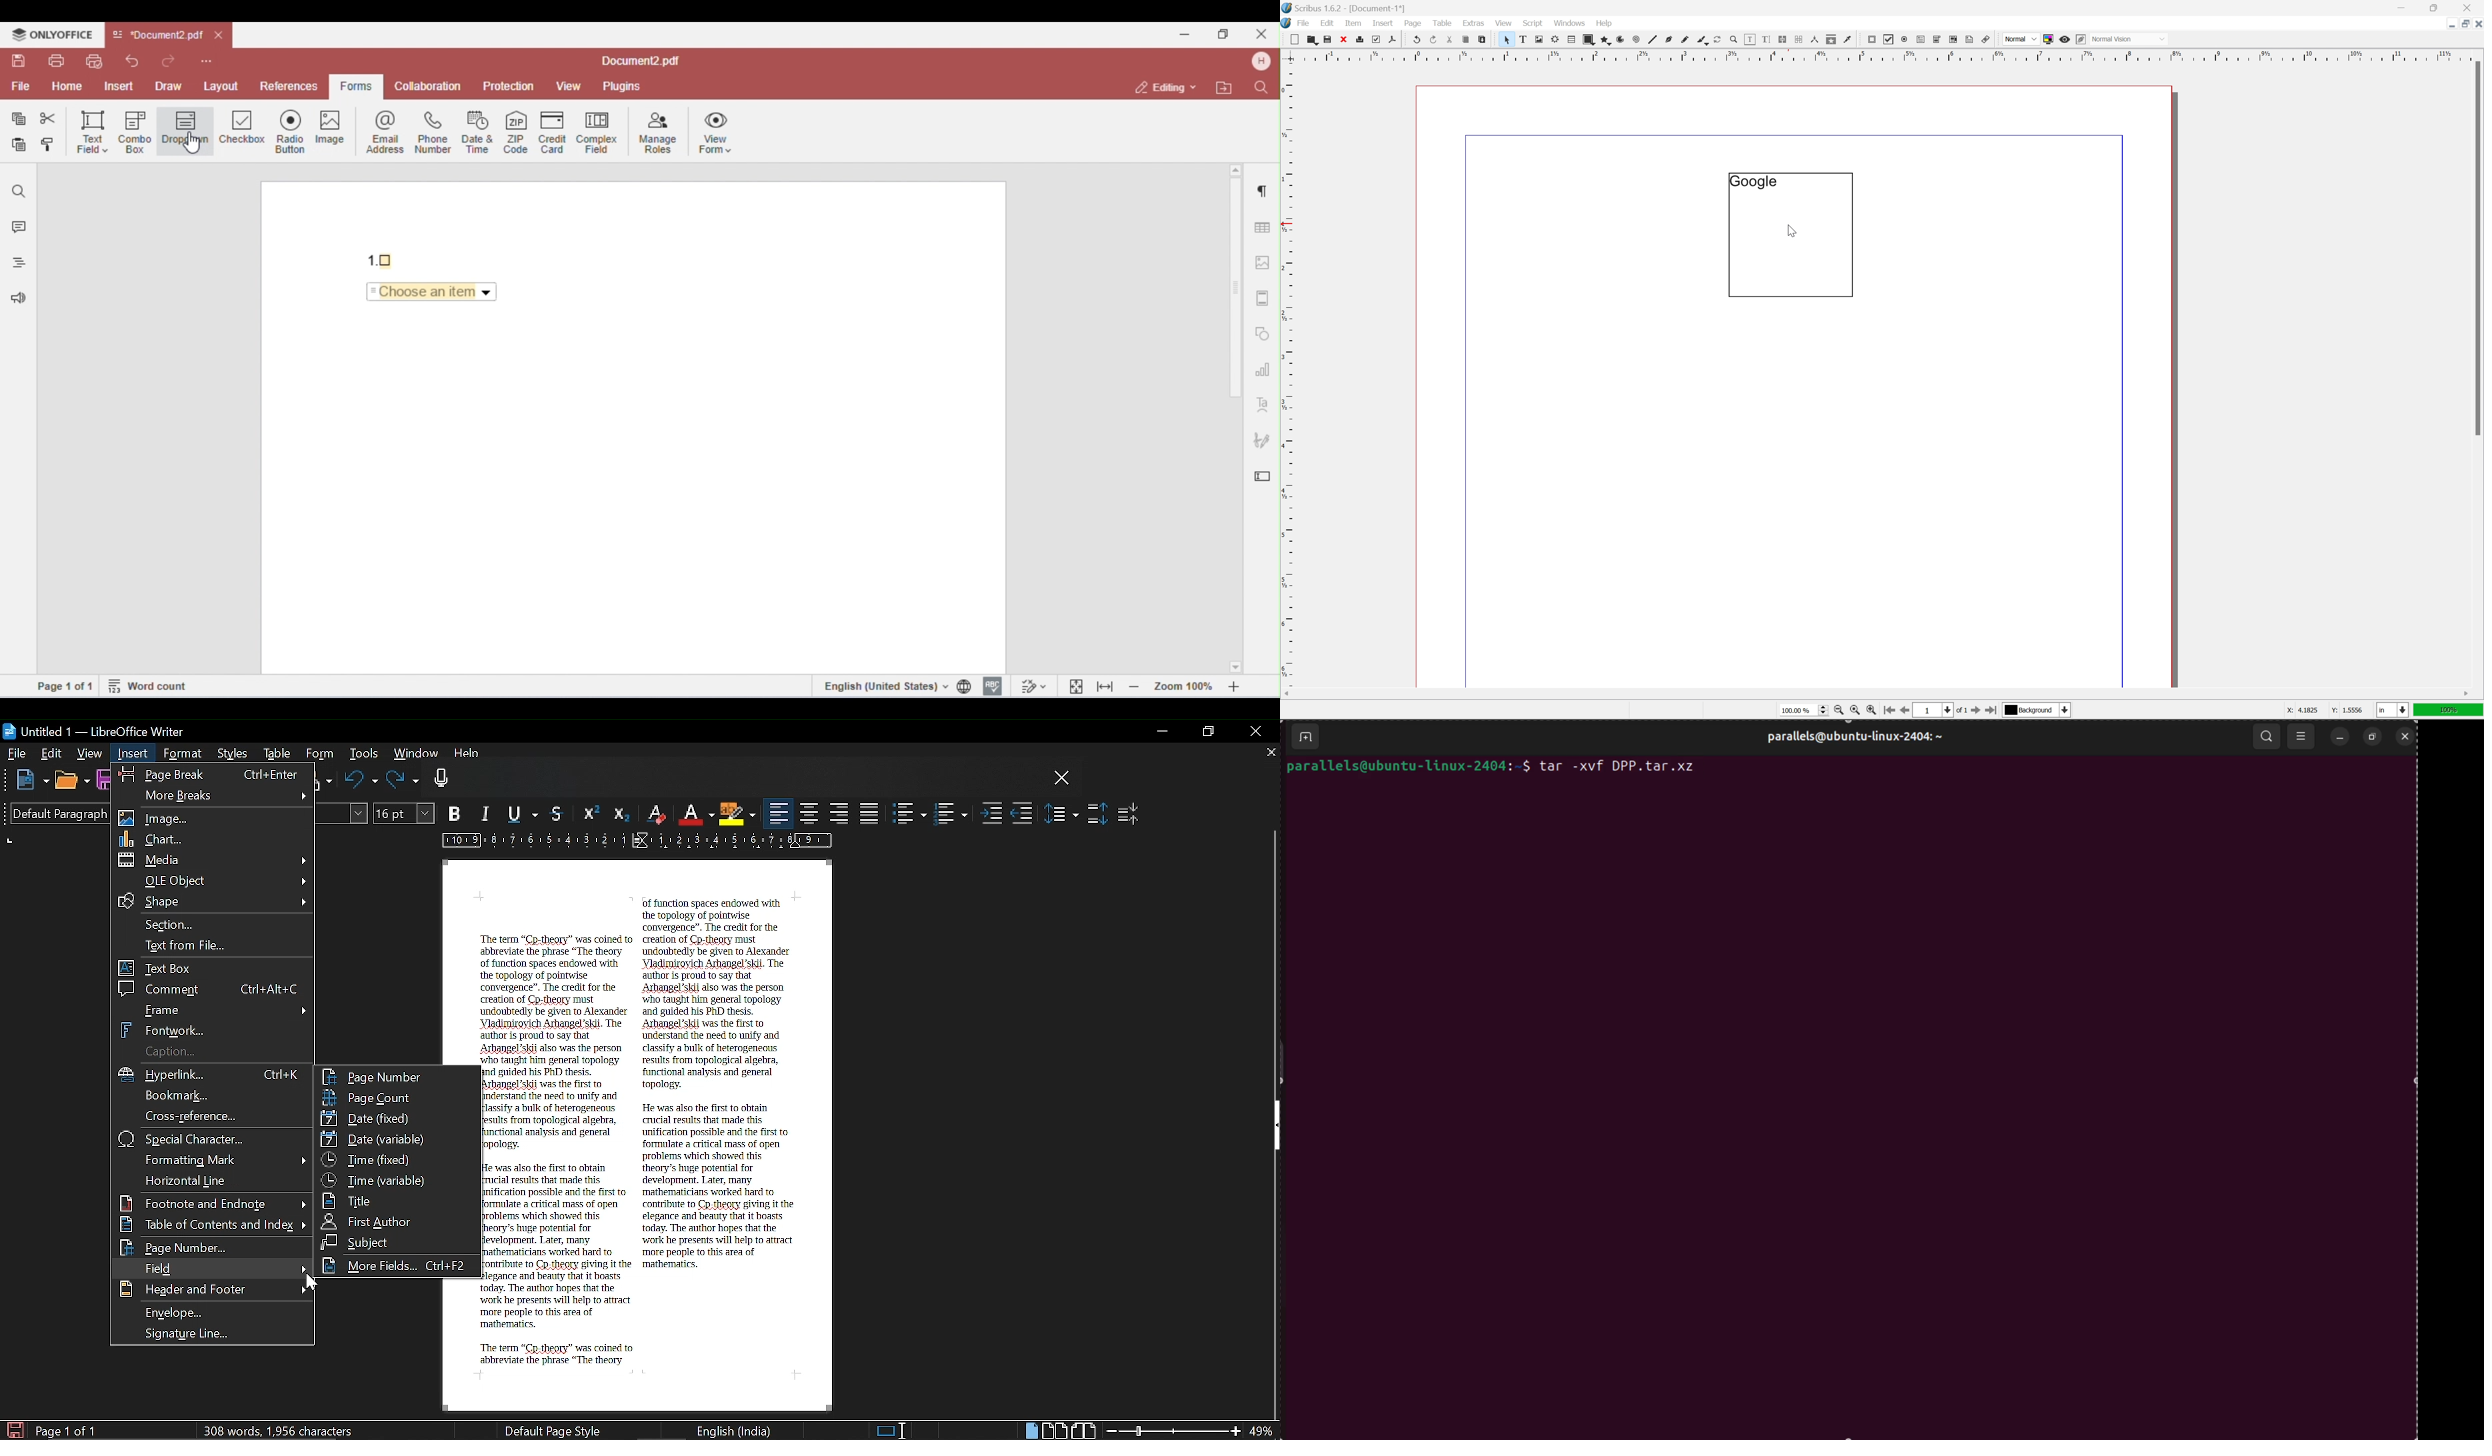  Describe the element at coordinates (1589, 40) in the screenshot. I see `shape` at that location.